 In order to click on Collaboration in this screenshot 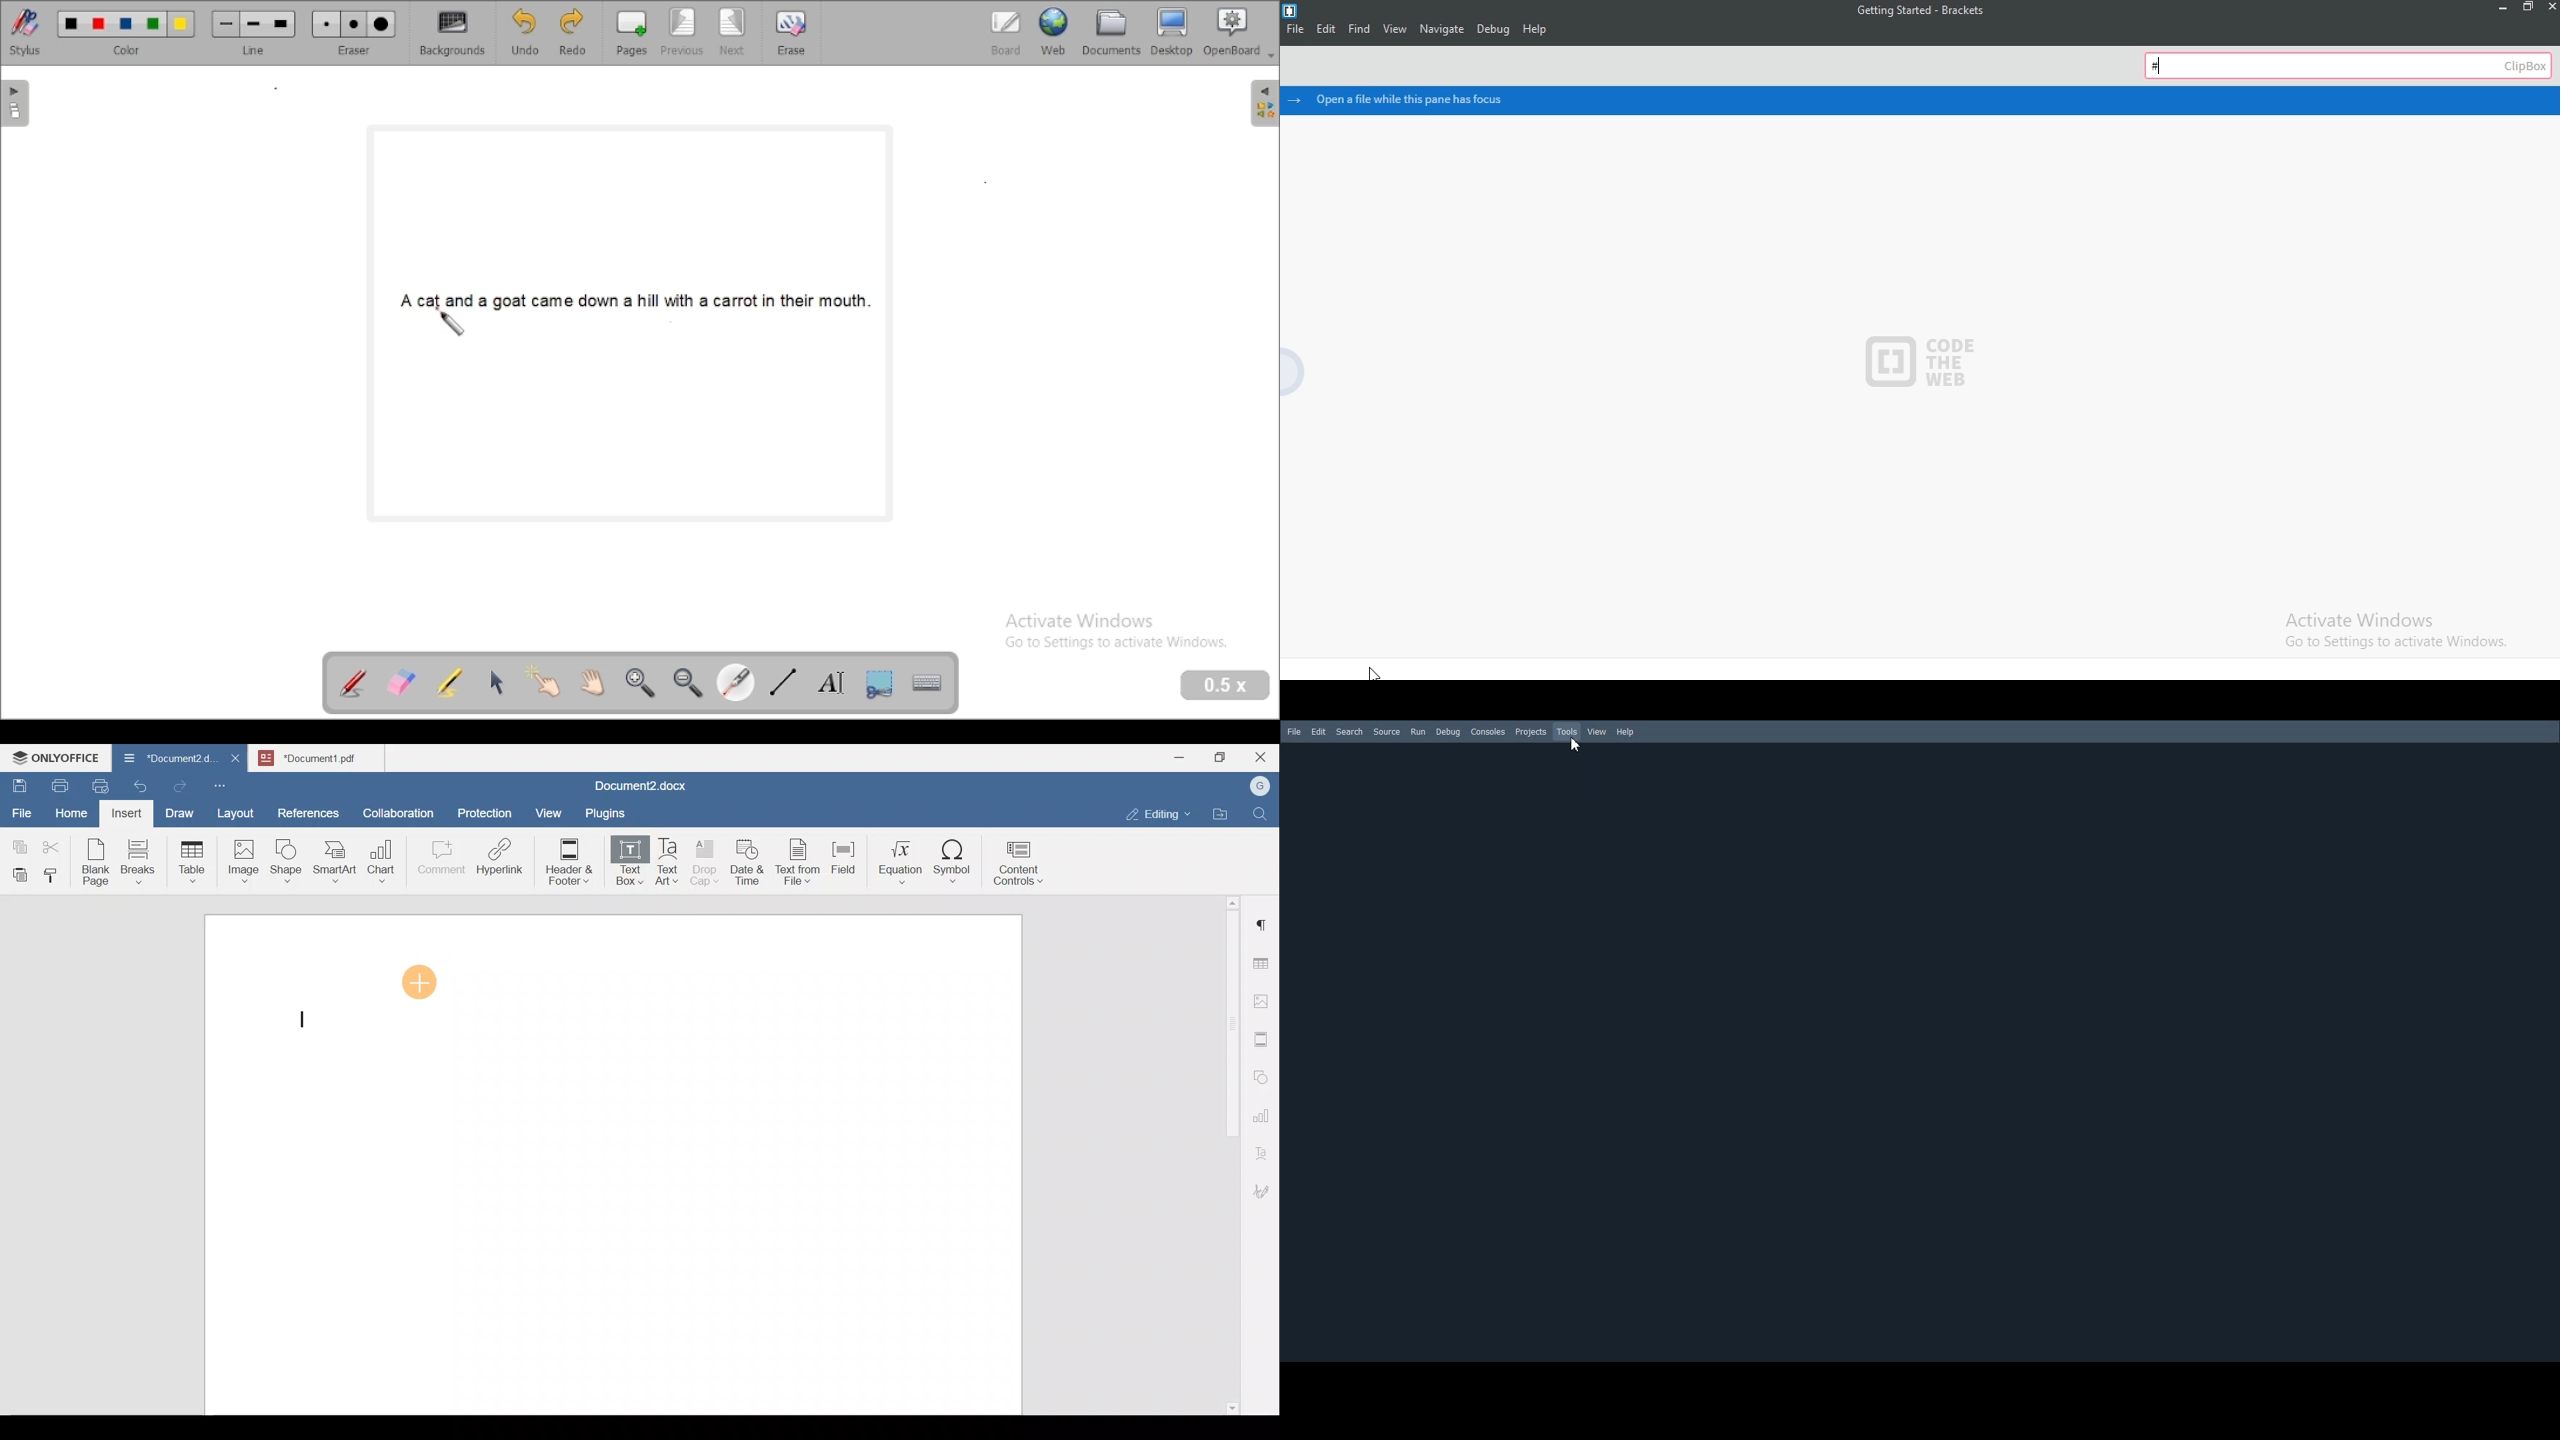, I will do `click(396, 806)`.